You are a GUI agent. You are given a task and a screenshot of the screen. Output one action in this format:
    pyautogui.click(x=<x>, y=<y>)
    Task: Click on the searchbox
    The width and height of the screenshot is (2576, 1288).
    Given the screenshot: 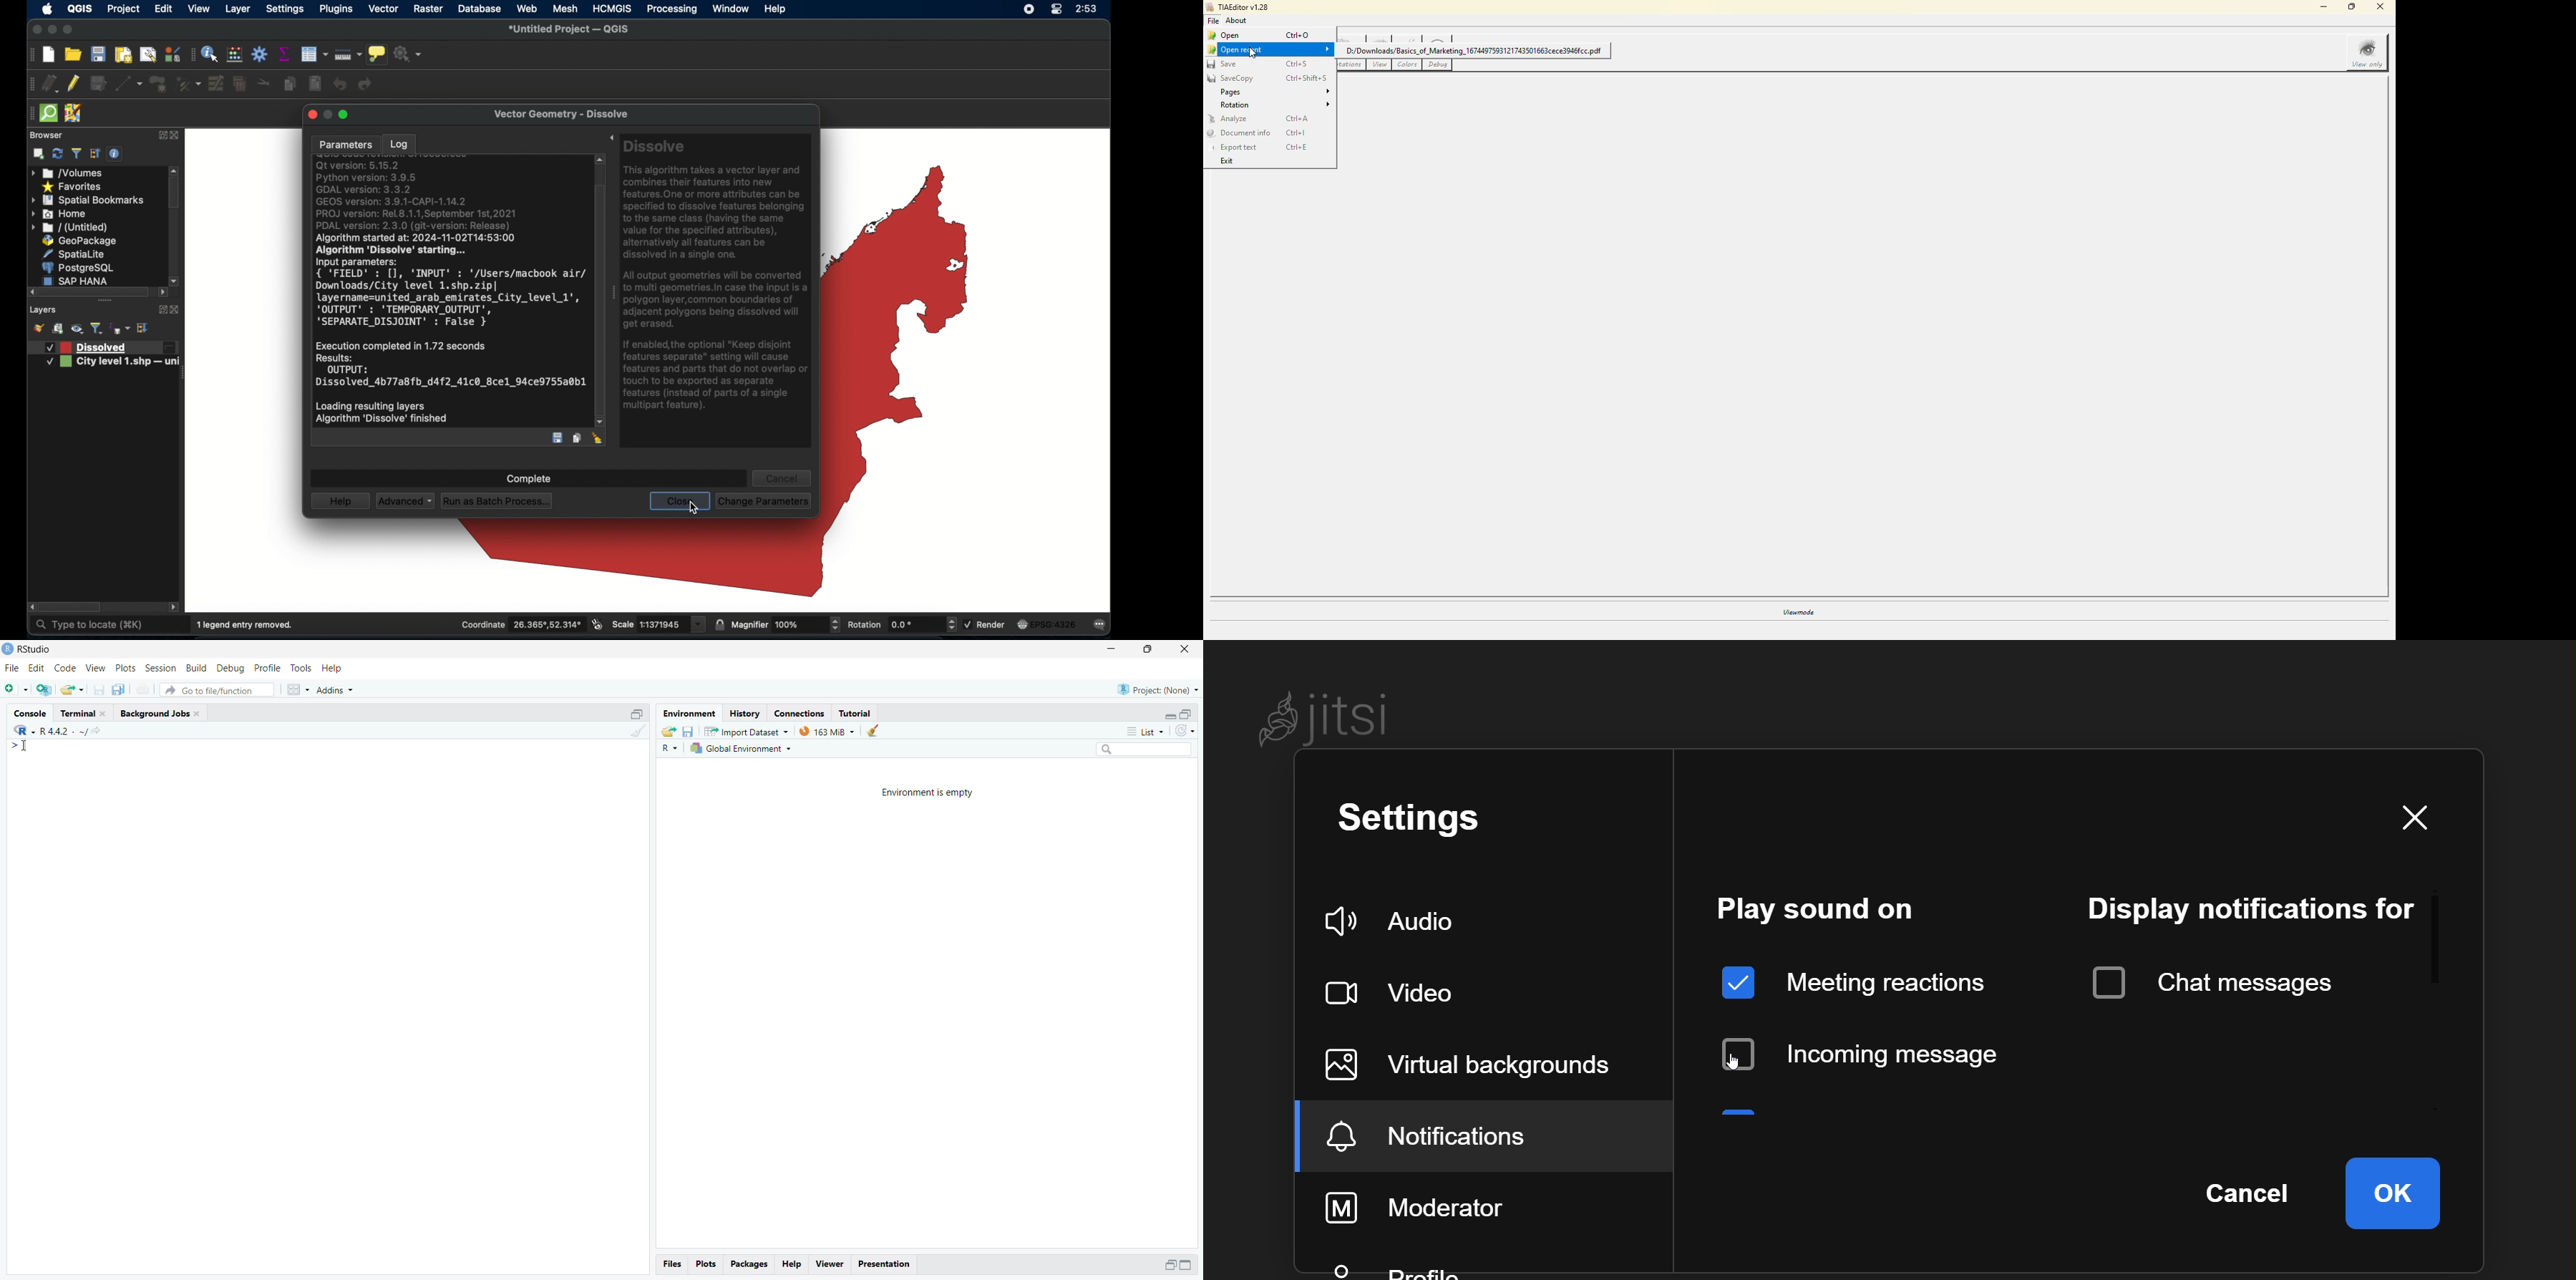 What is the action you would take?
    pyautogui.click(x=1145, y=749)
    